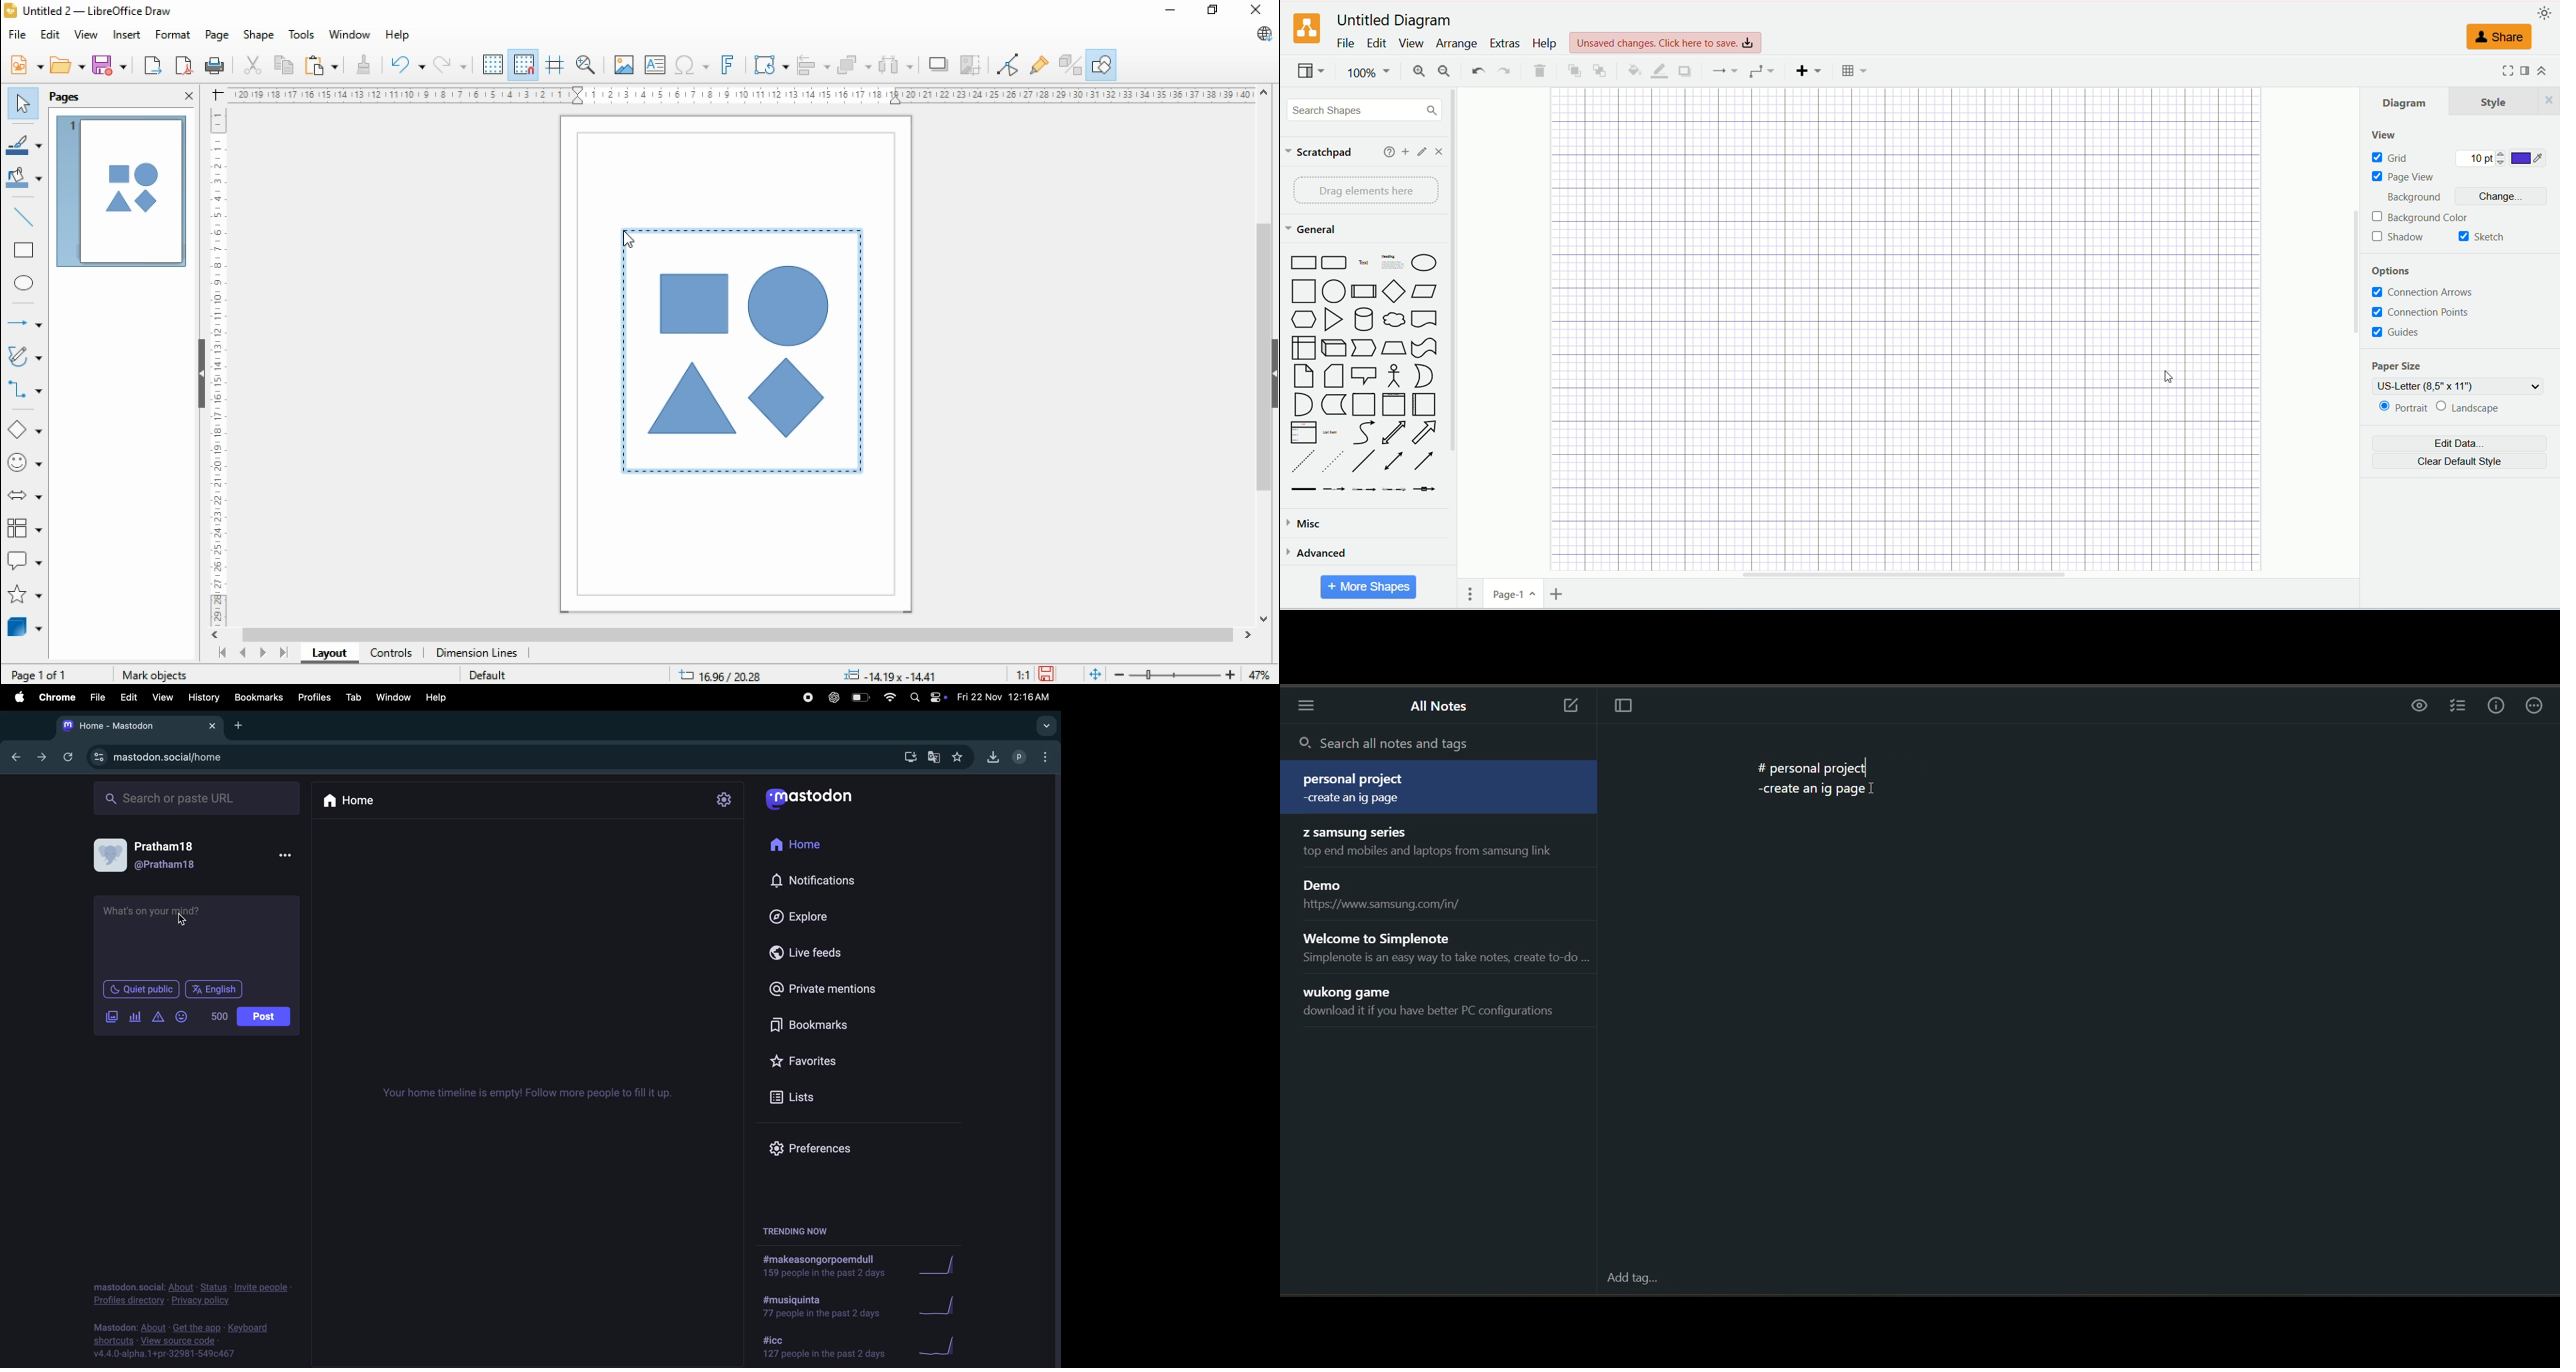 This screenshot has width=2576, height=1372. Describe the element at coordinates (1572, 707) in the screenshot. I see `new note` at that location.